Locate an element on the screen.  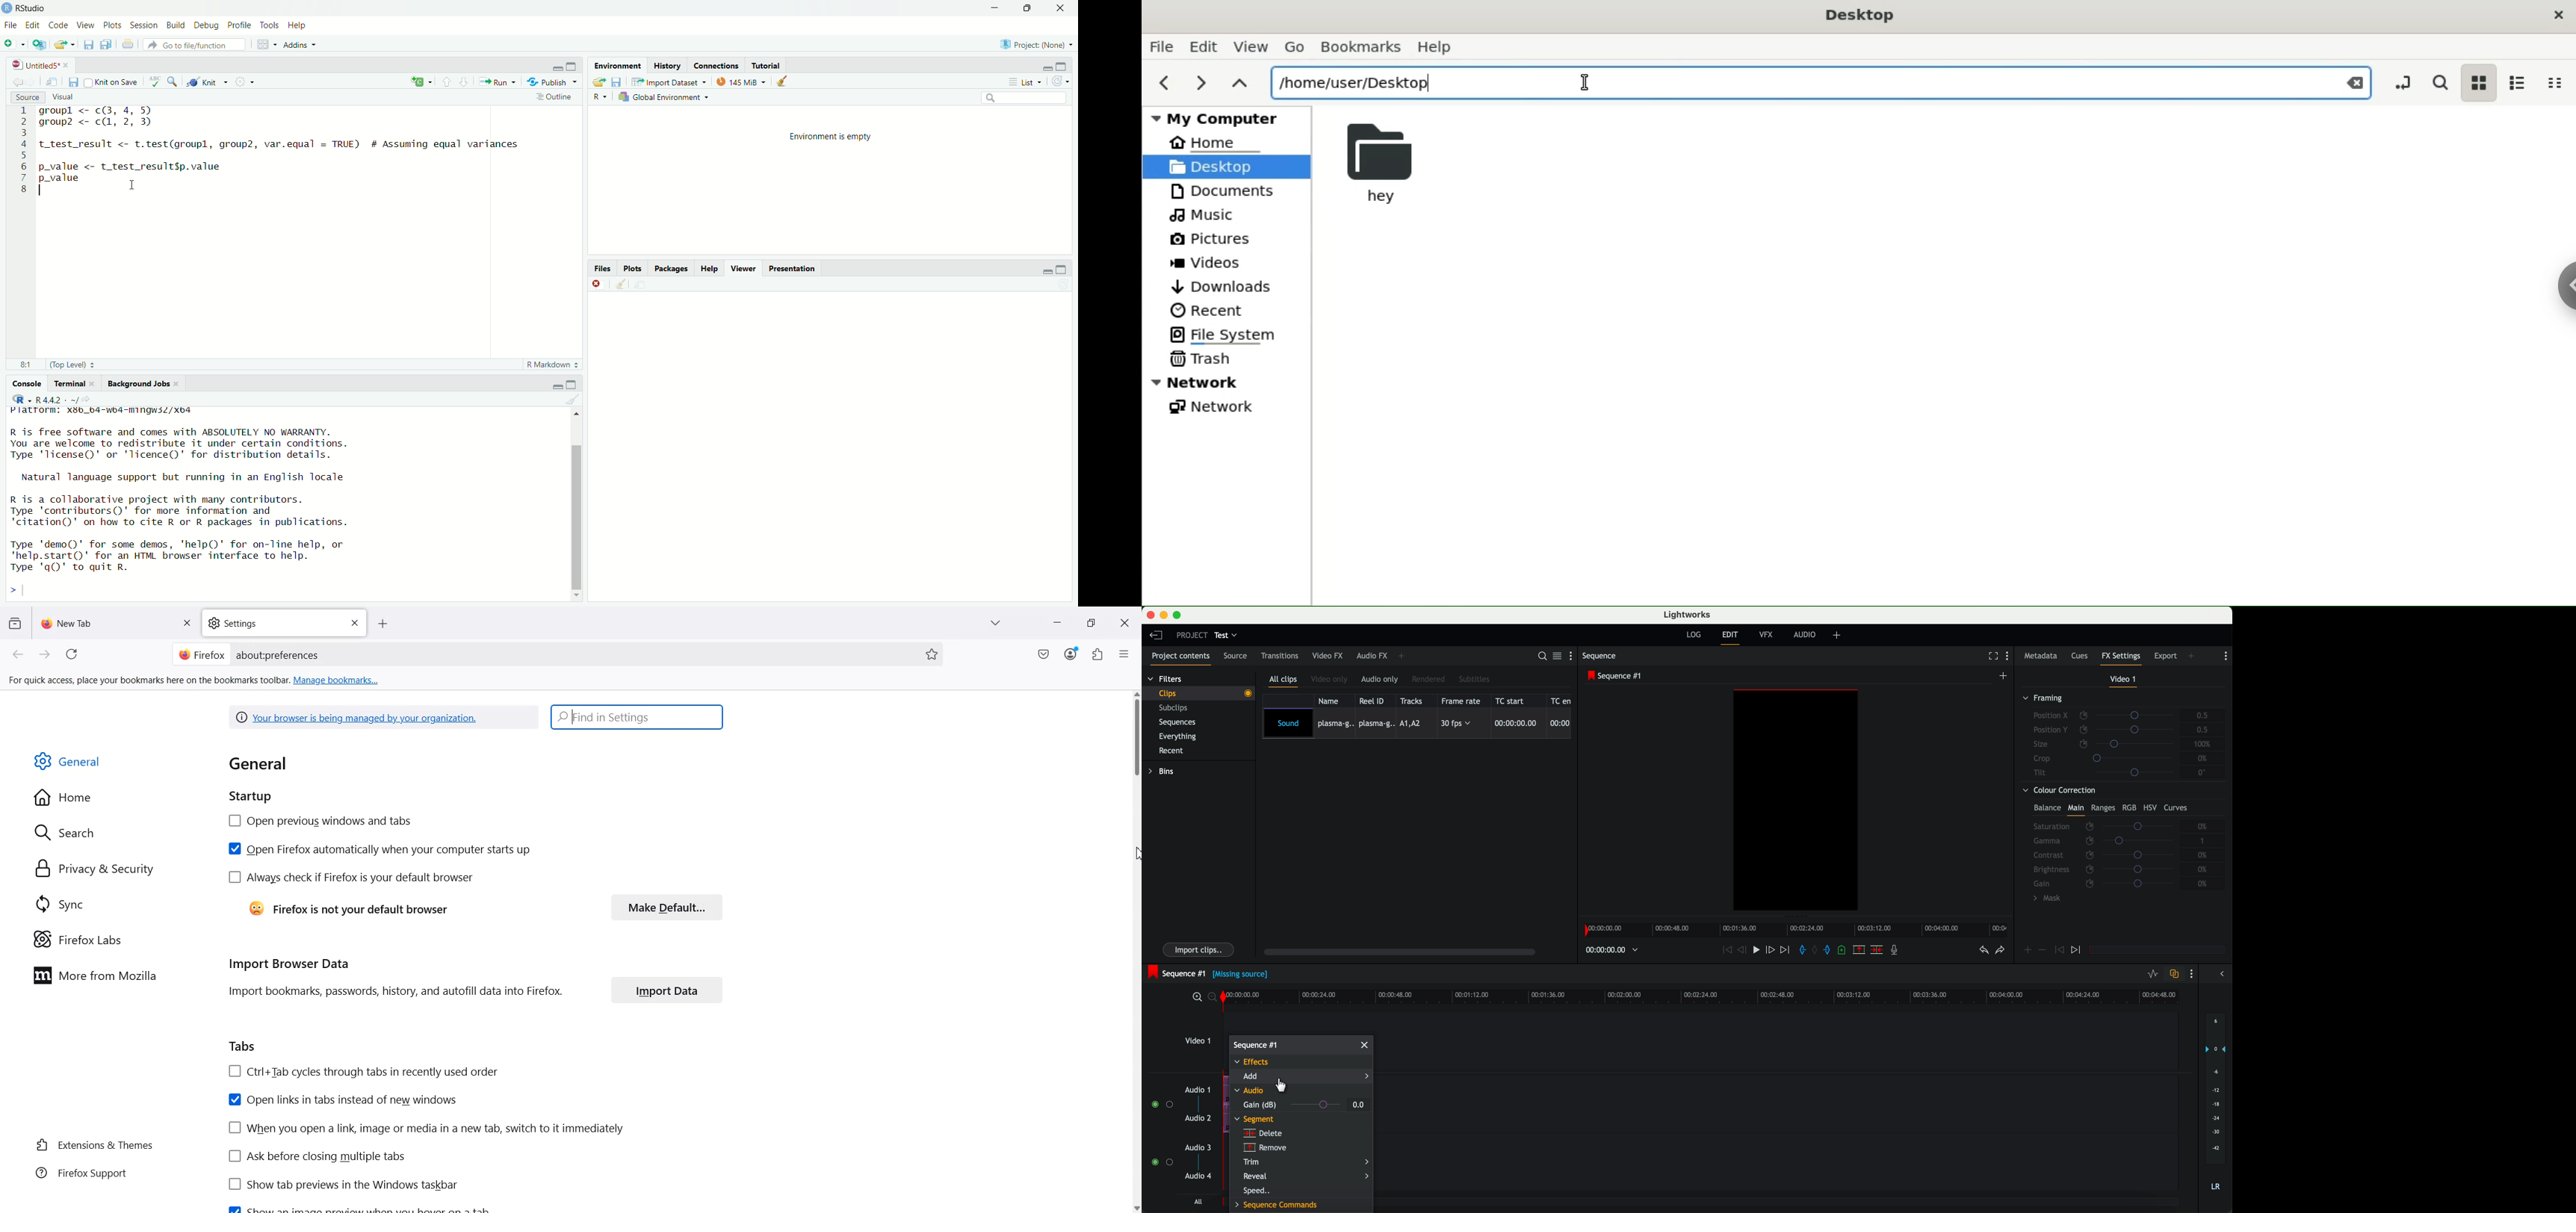
Import Browser Data is located at coordinates (285, 963).